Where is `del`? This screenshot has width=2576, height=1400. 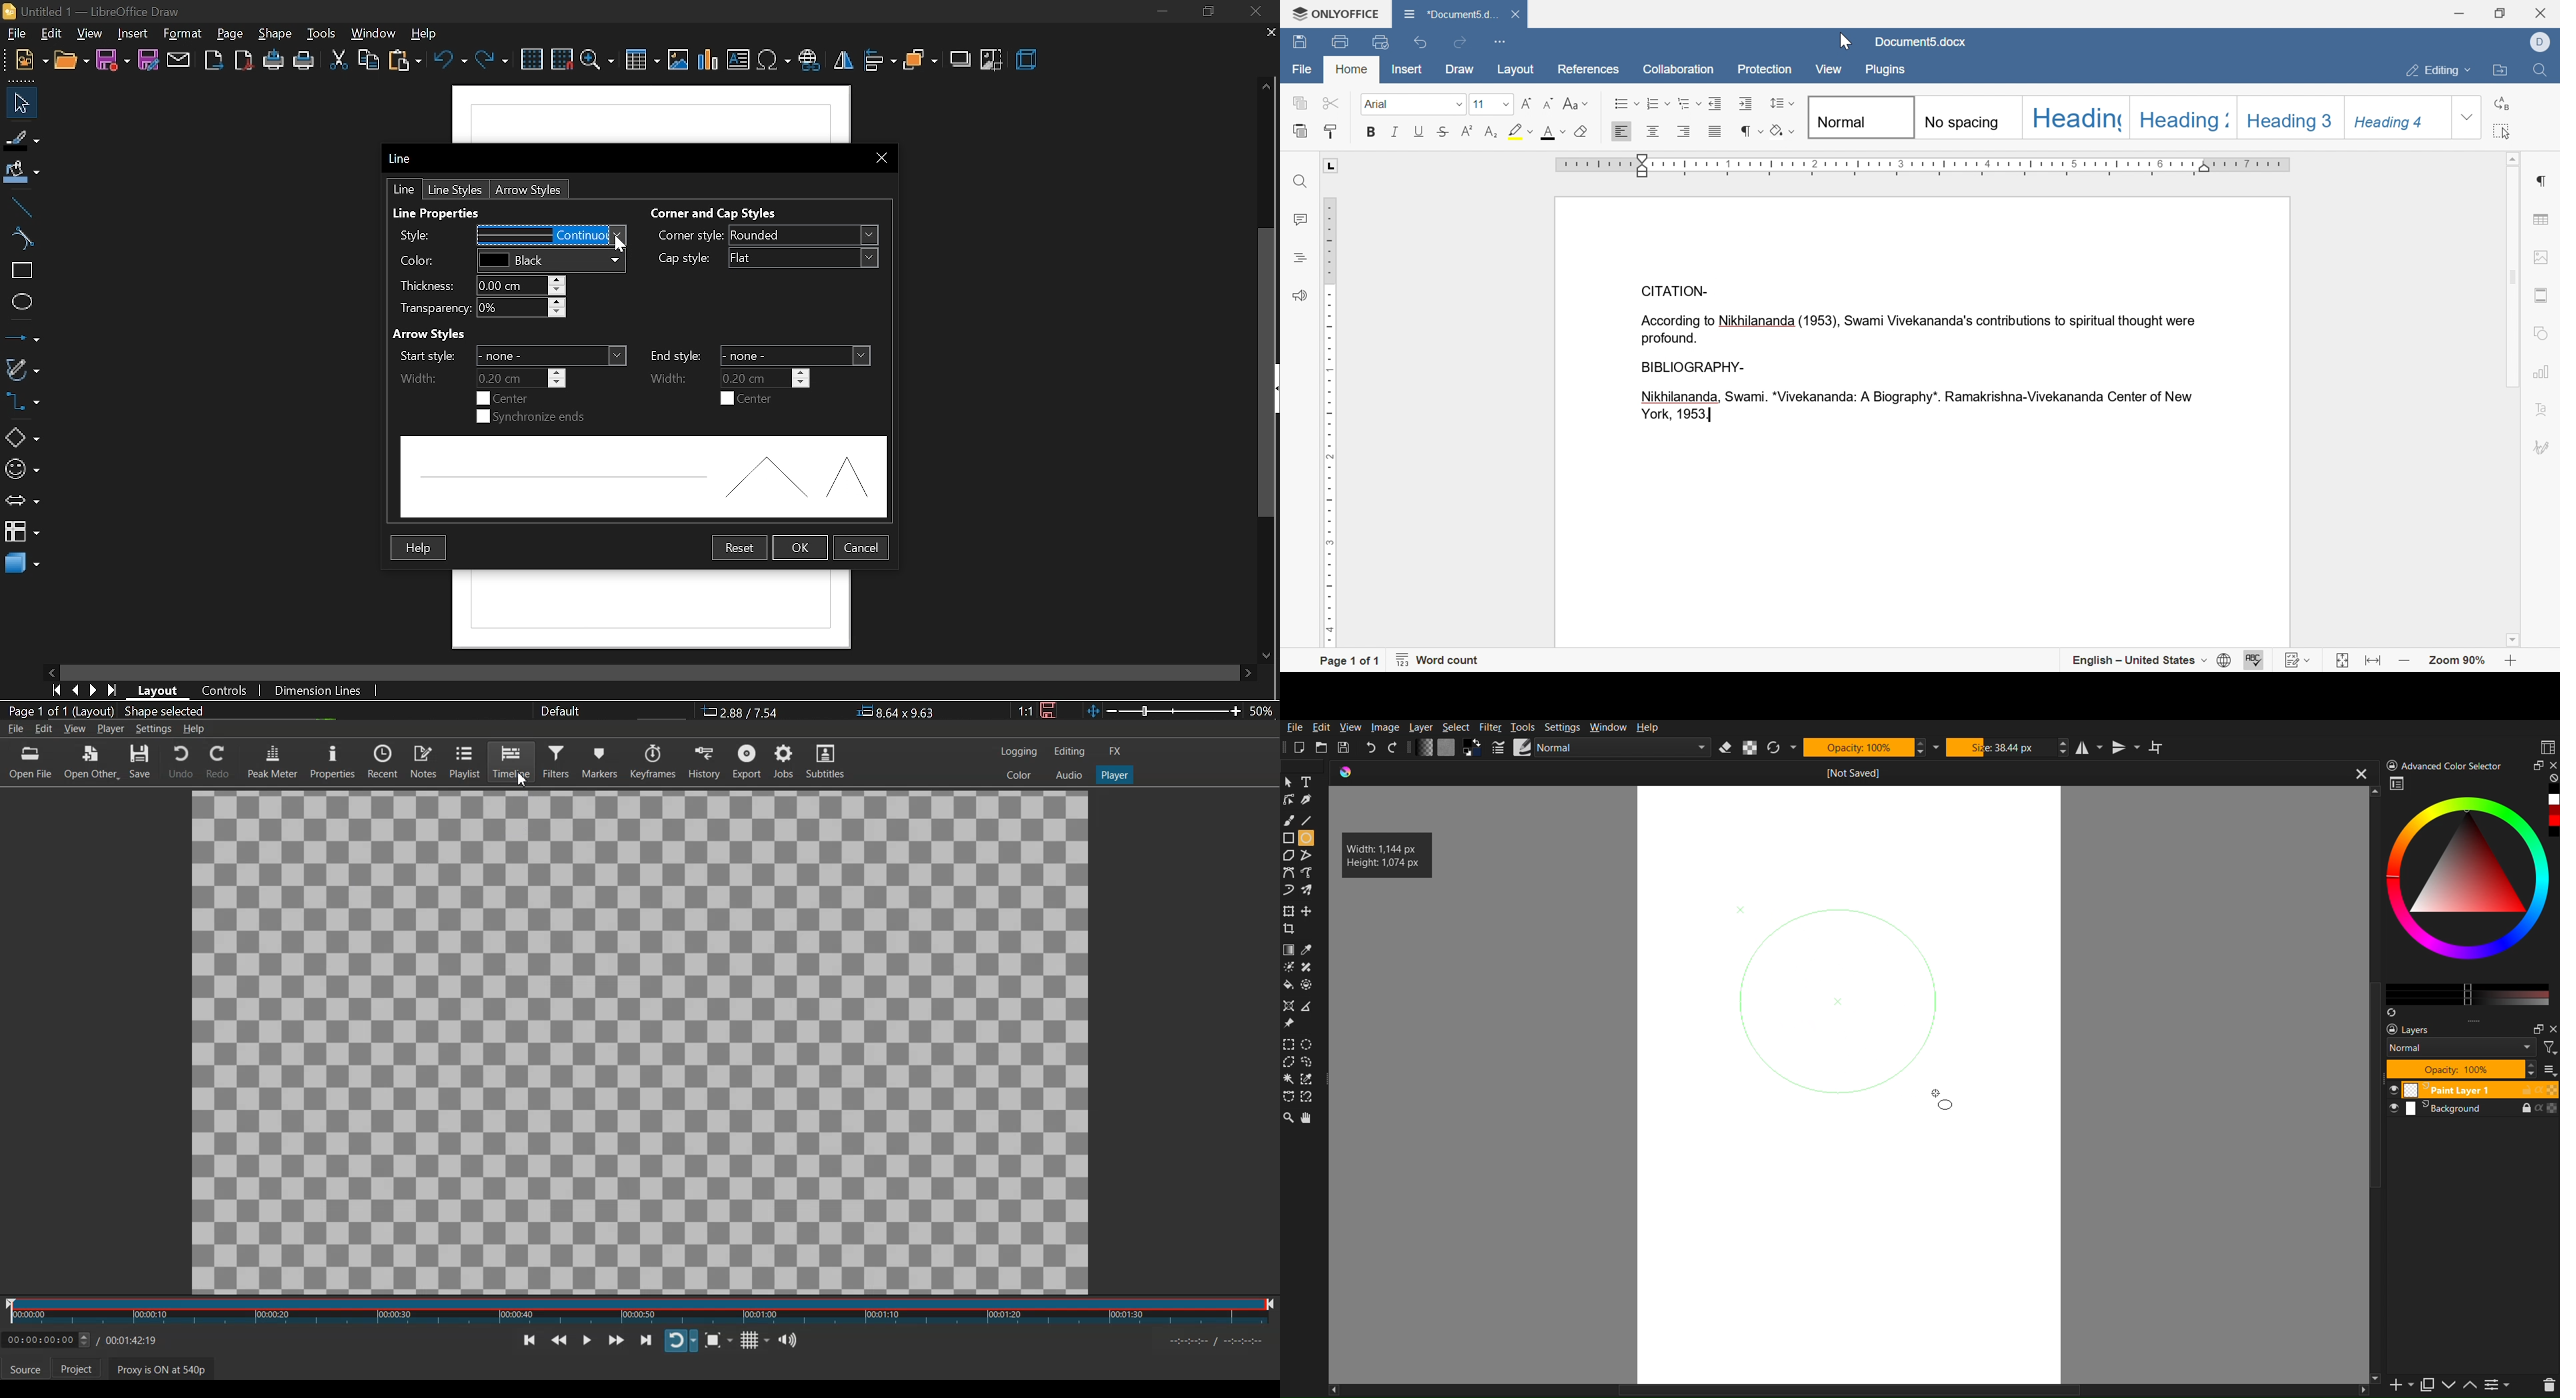 del is located at coordinates (2552, 1388).